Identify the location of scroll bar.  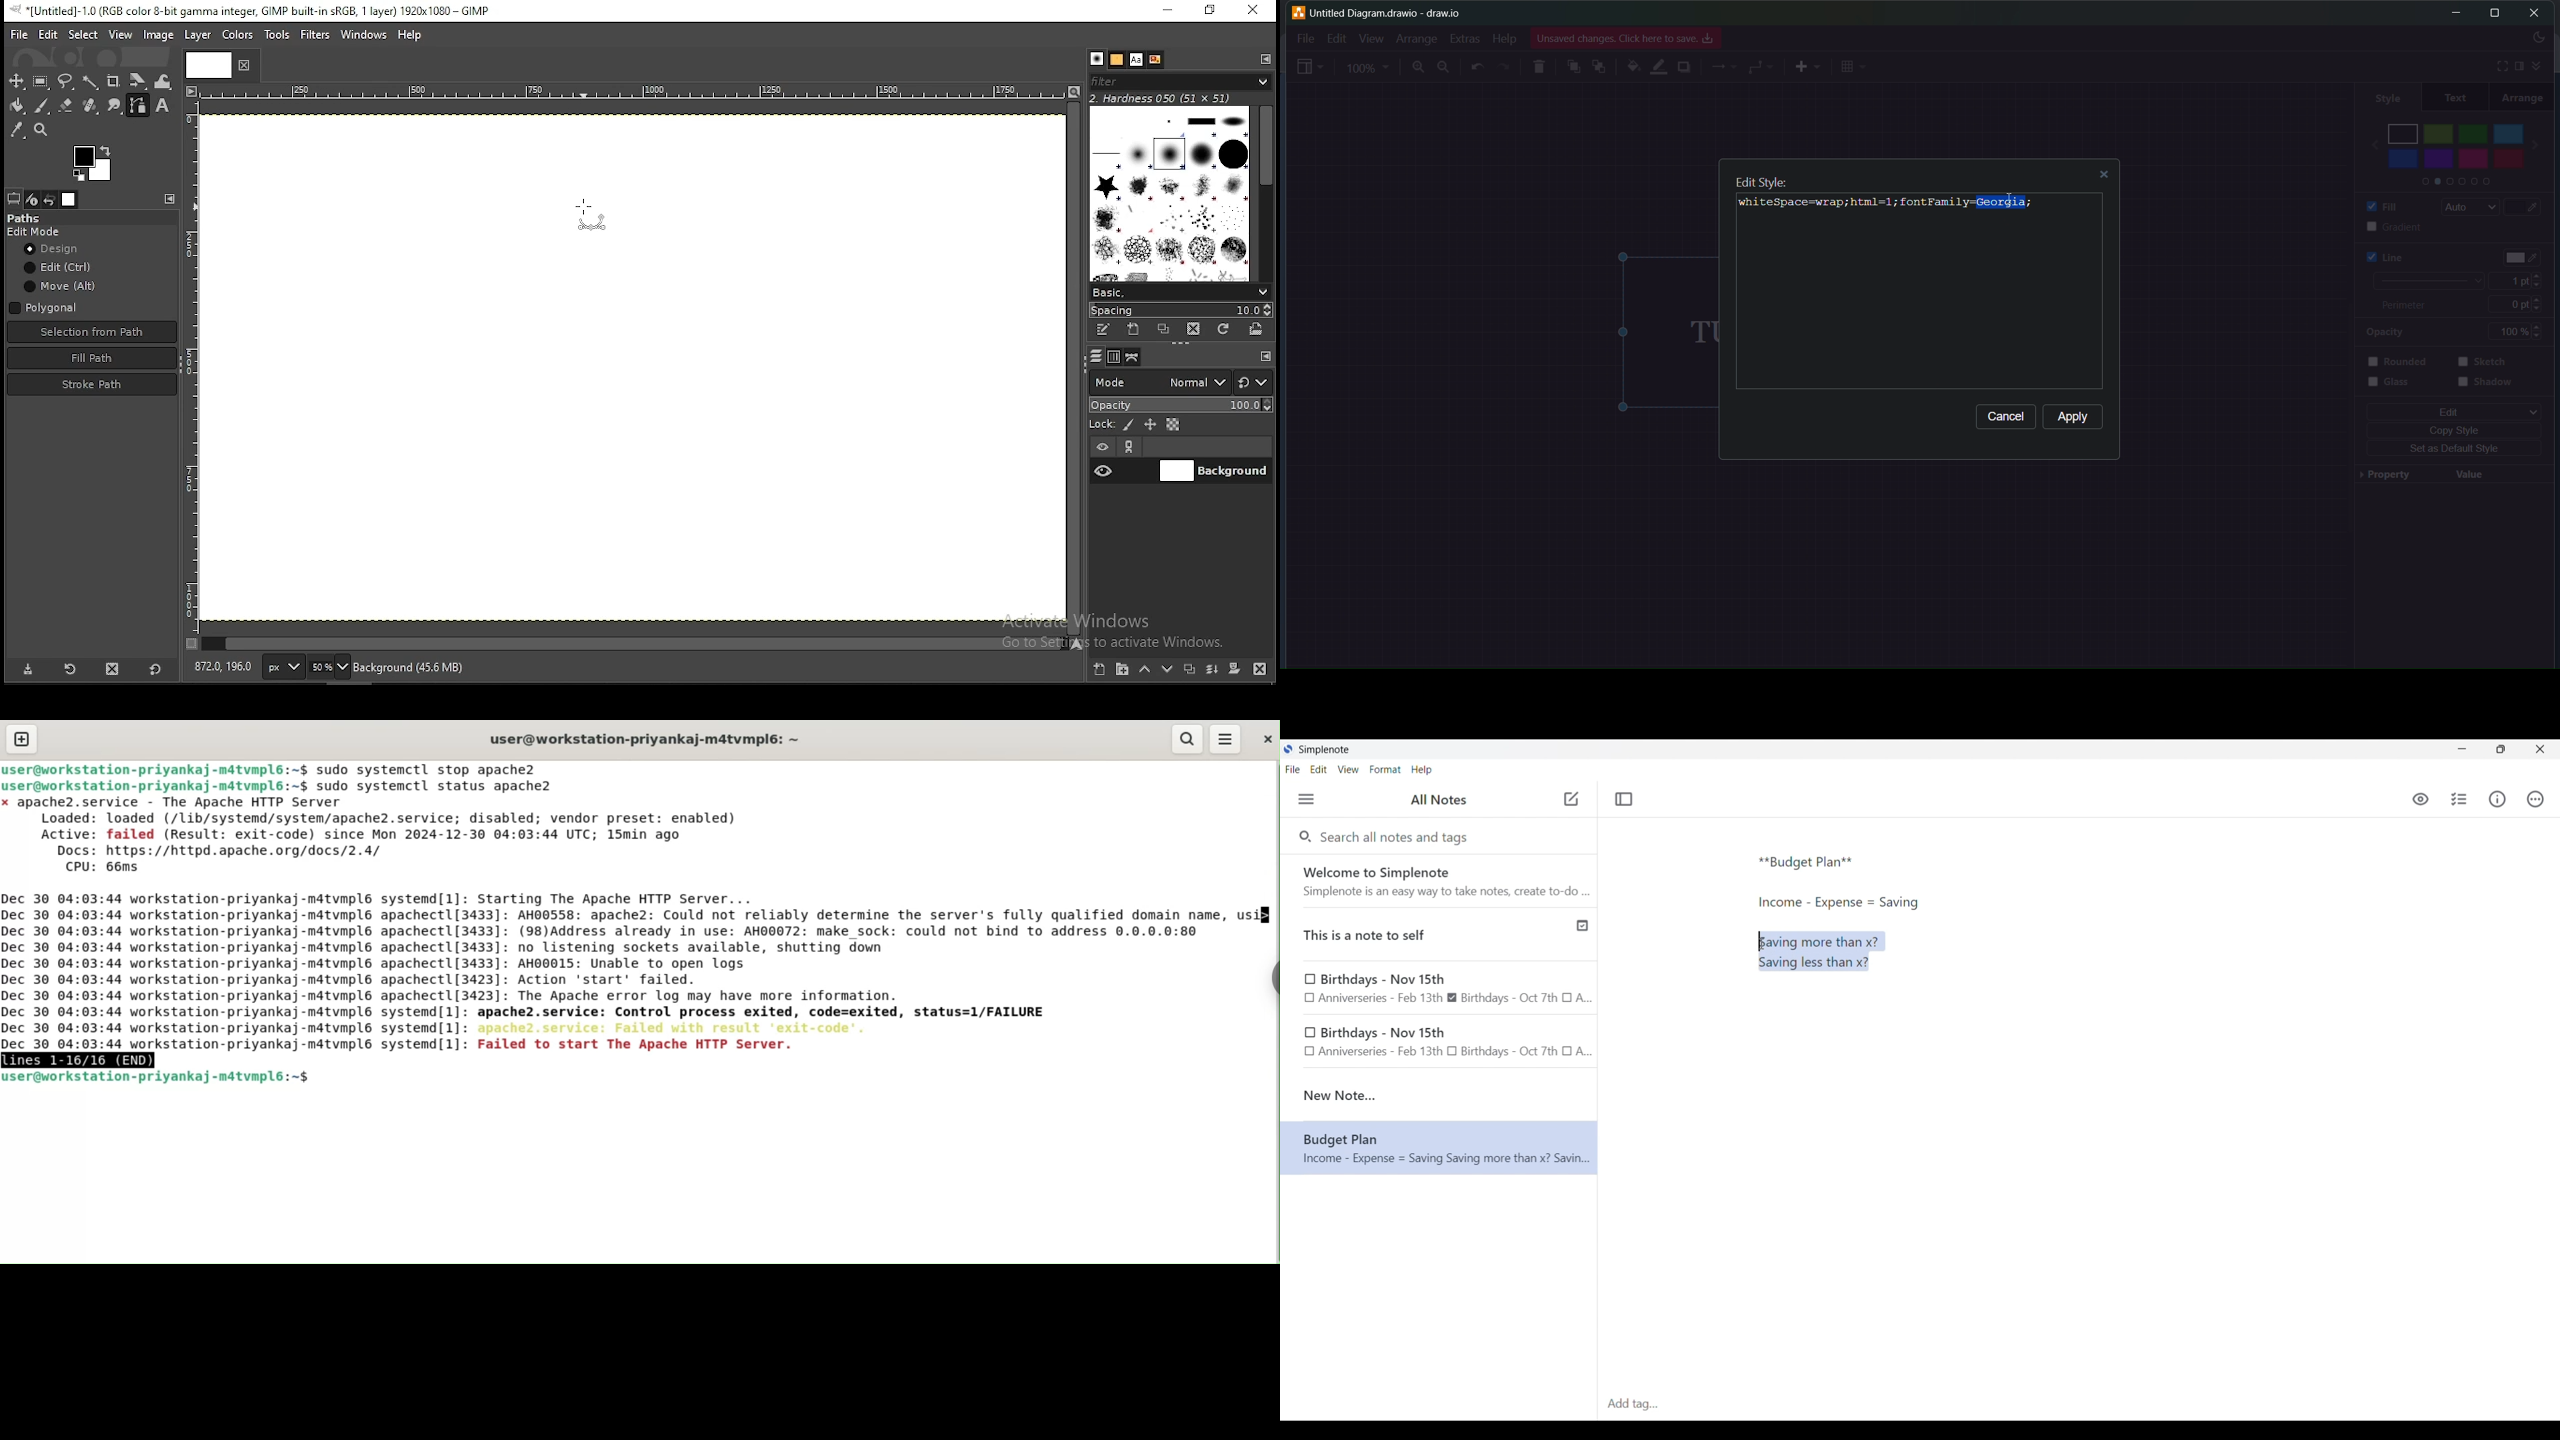
(1073, 368).